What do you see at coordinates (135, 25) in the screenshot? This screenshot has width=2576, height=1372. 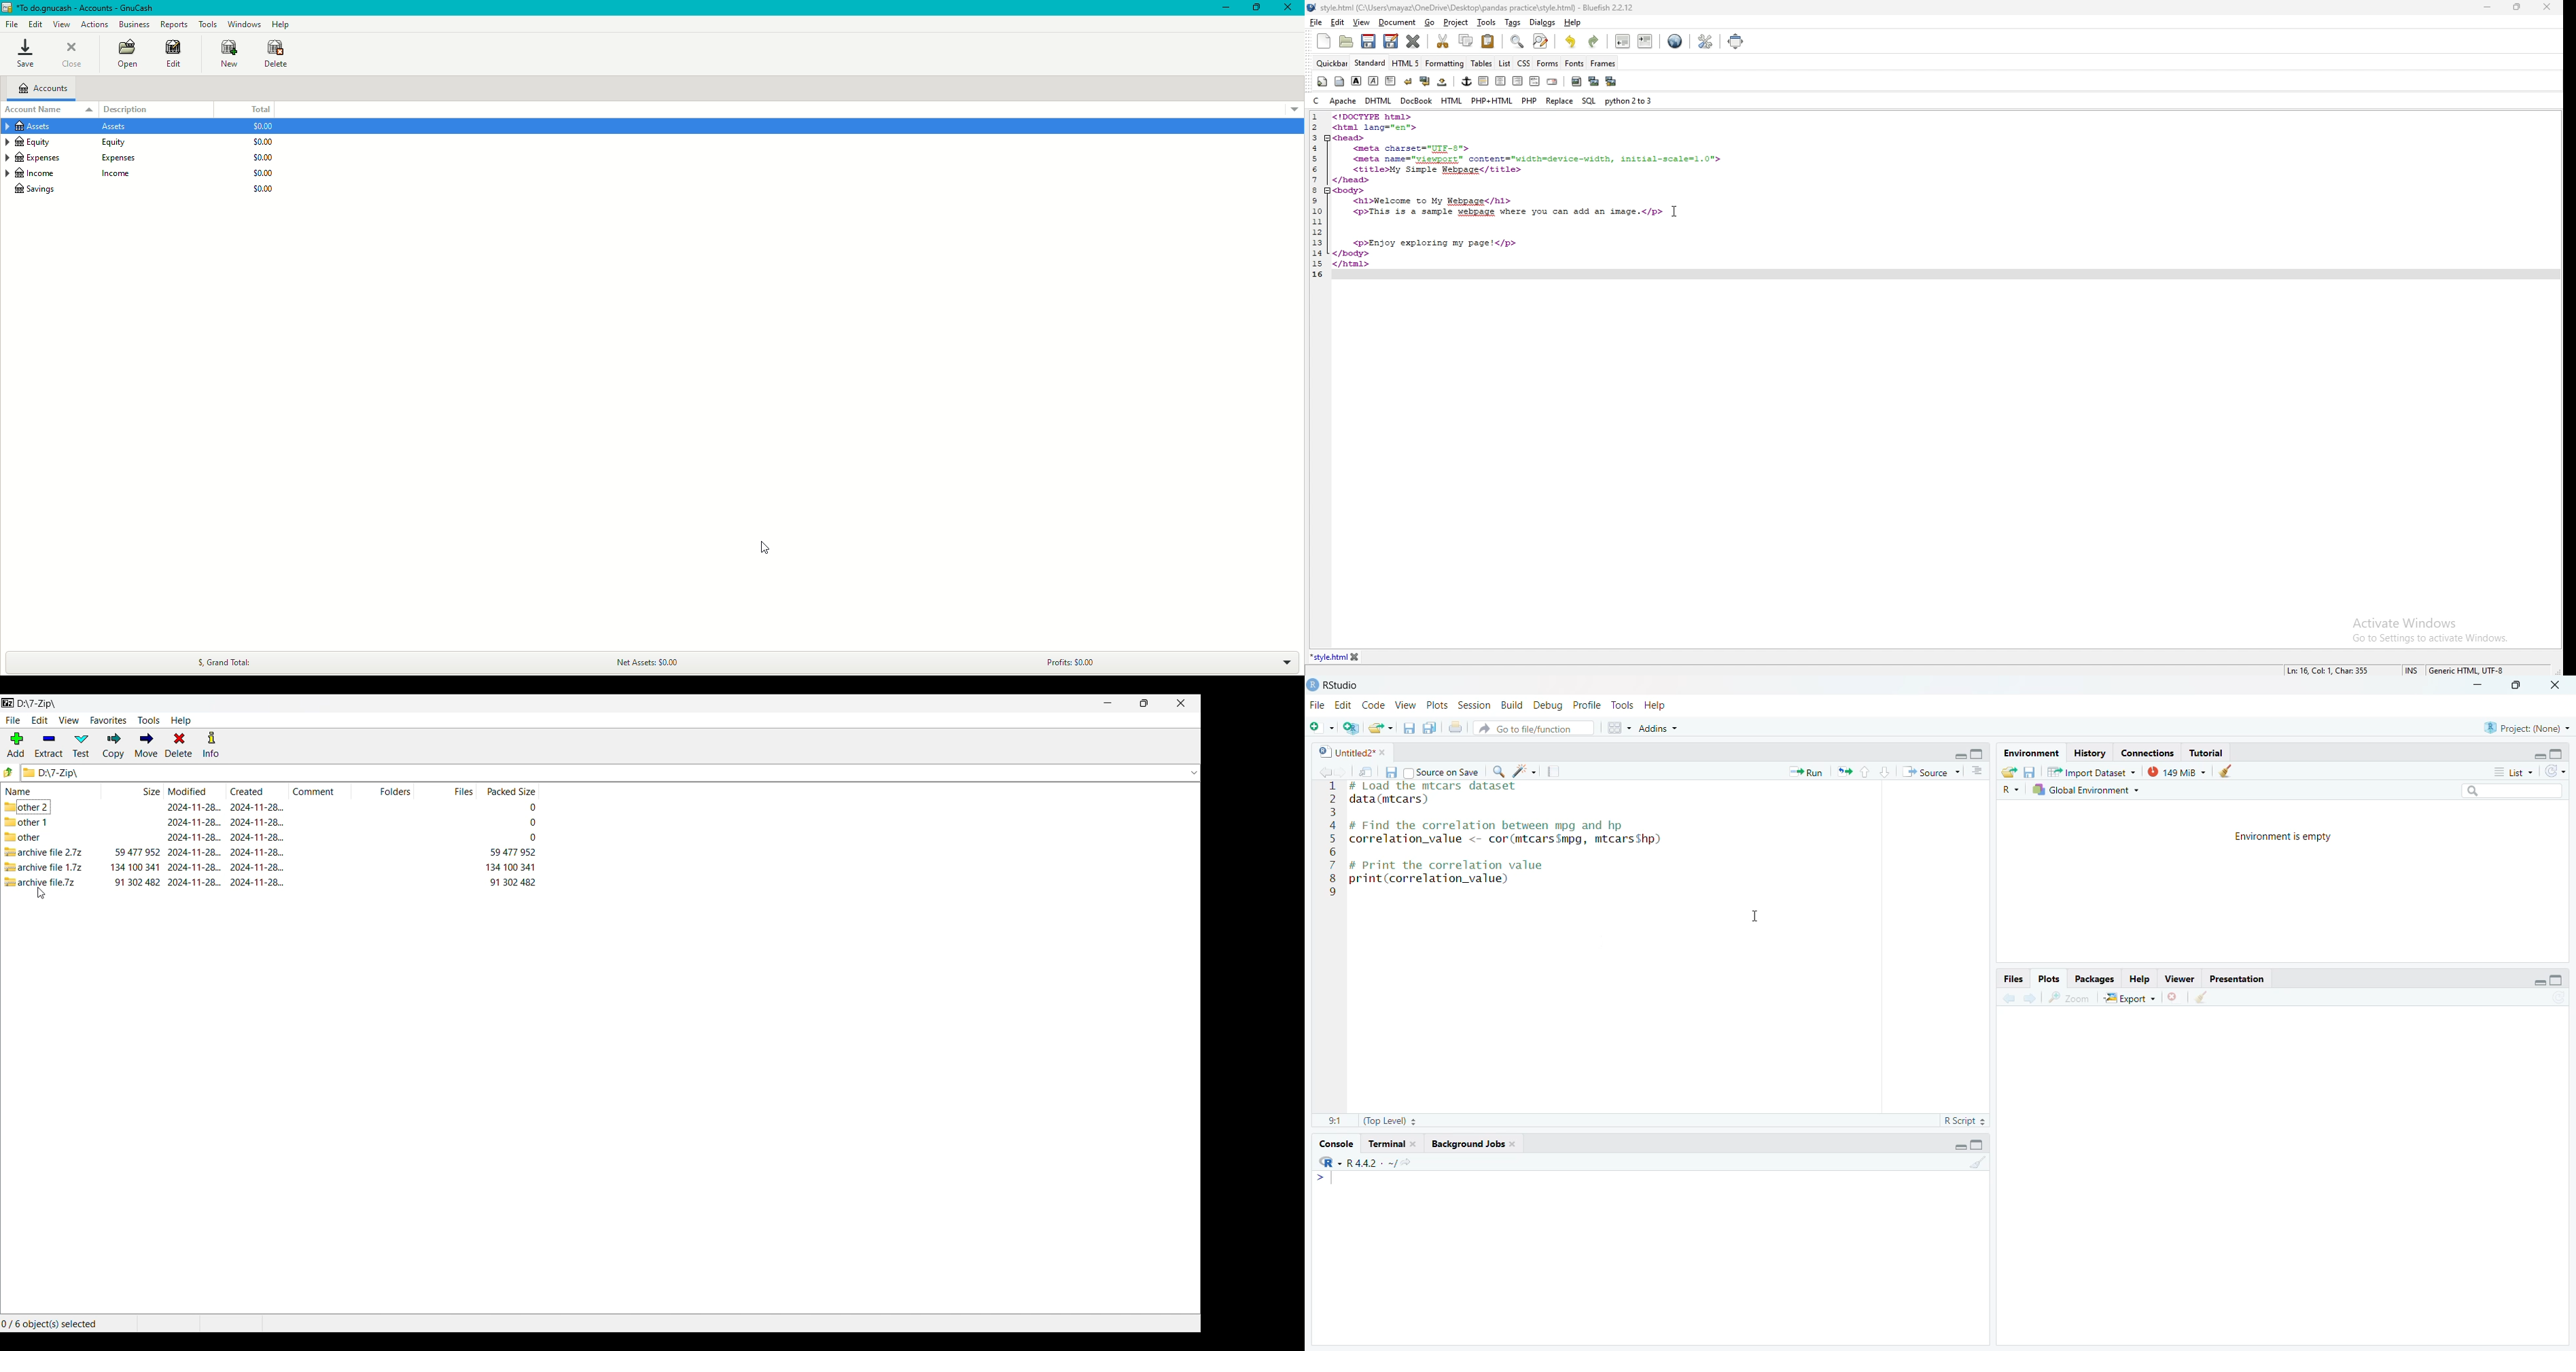 I see `Business` at bounding box center [135, 25].